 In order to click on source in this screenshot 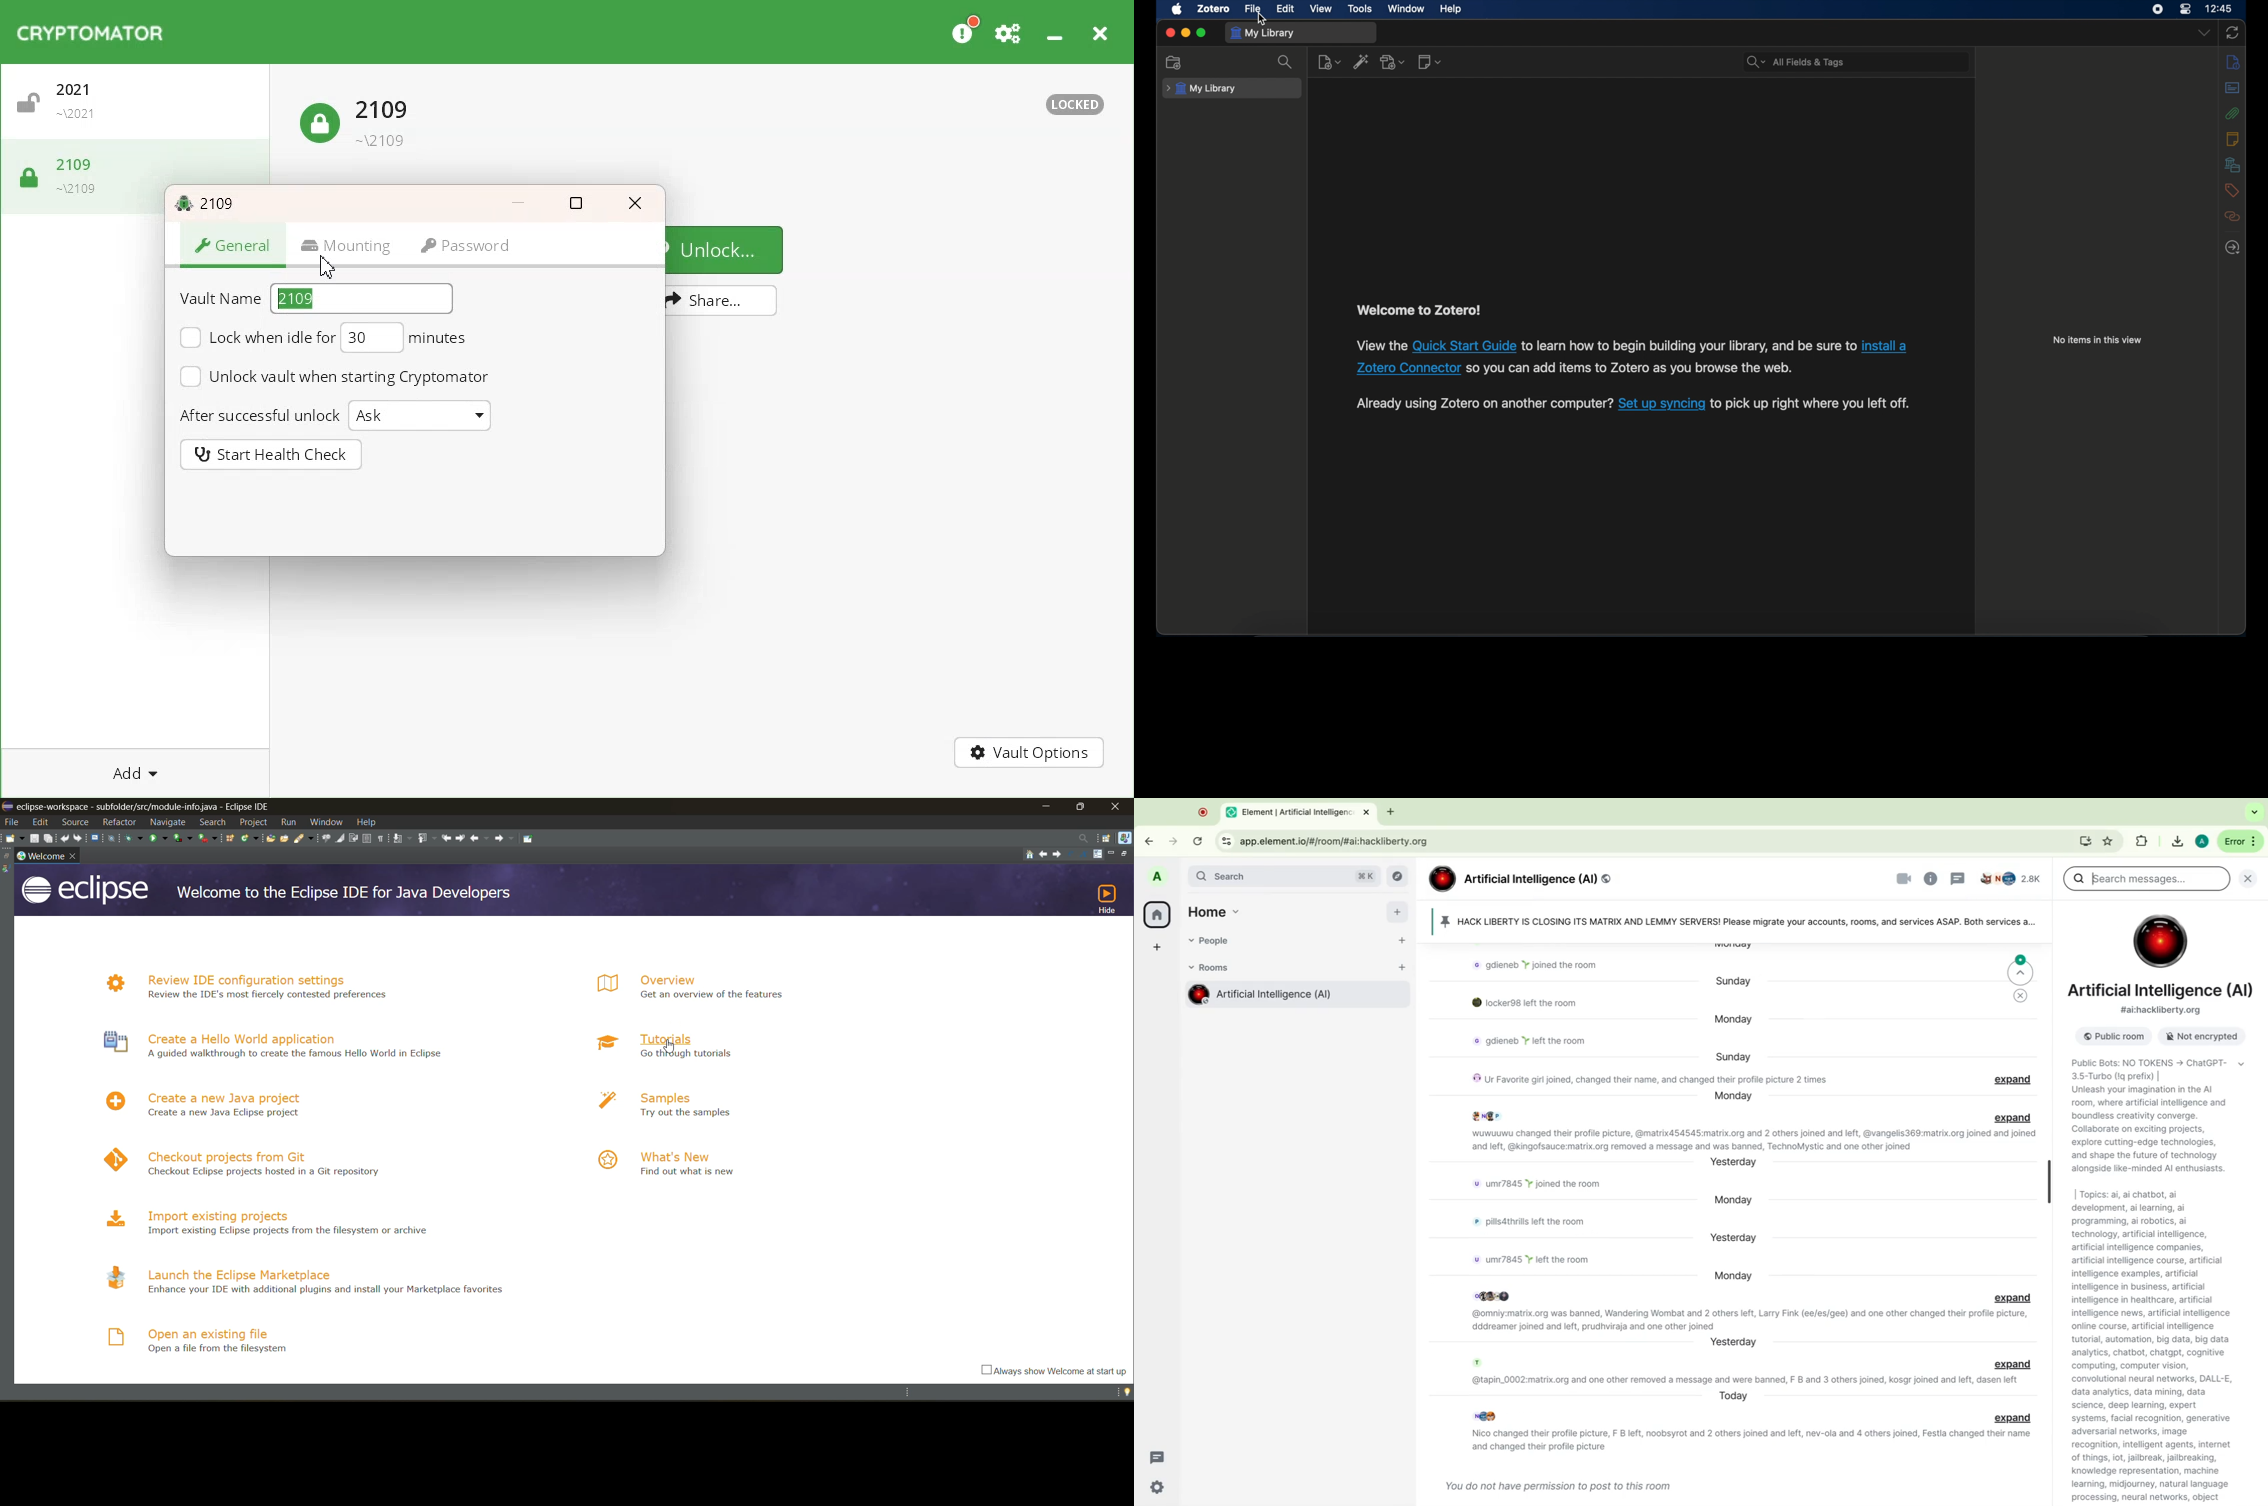, I will do `click(79, 823)`.